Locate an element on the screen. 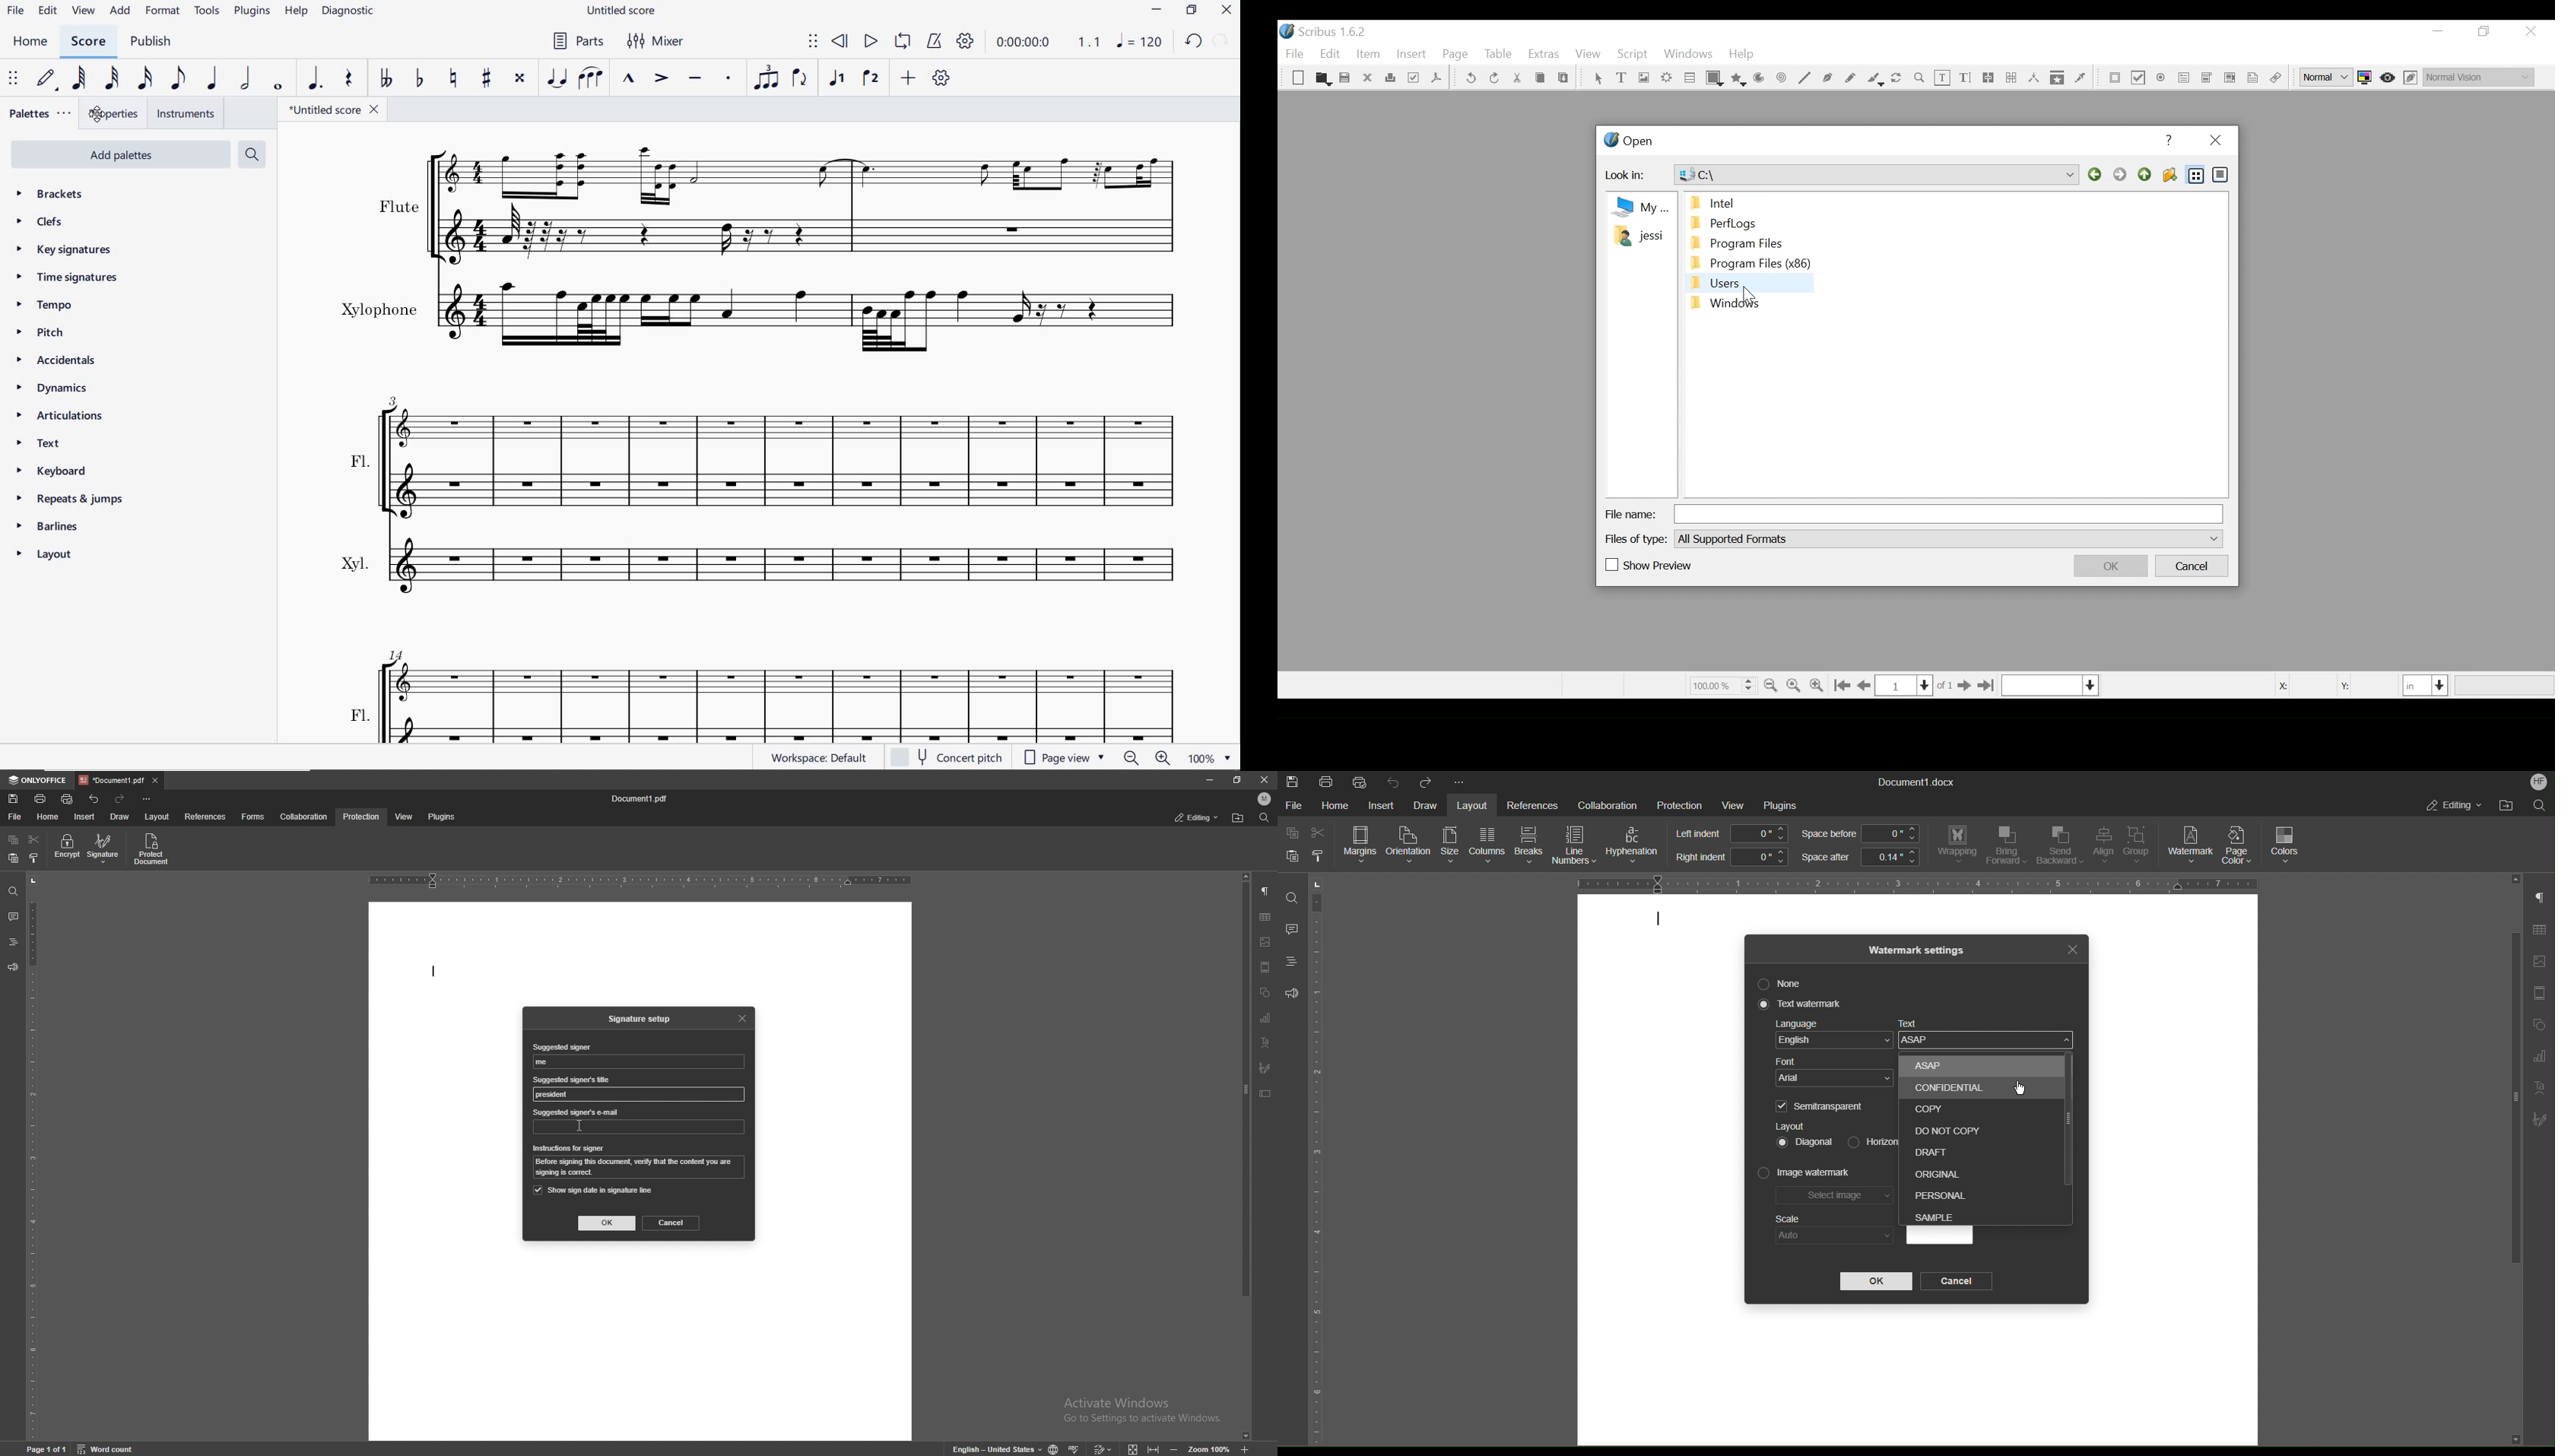 Image resolution: width=2576 pixels, height=1456 pixels. minimize is located at coordinates (2438, 31).